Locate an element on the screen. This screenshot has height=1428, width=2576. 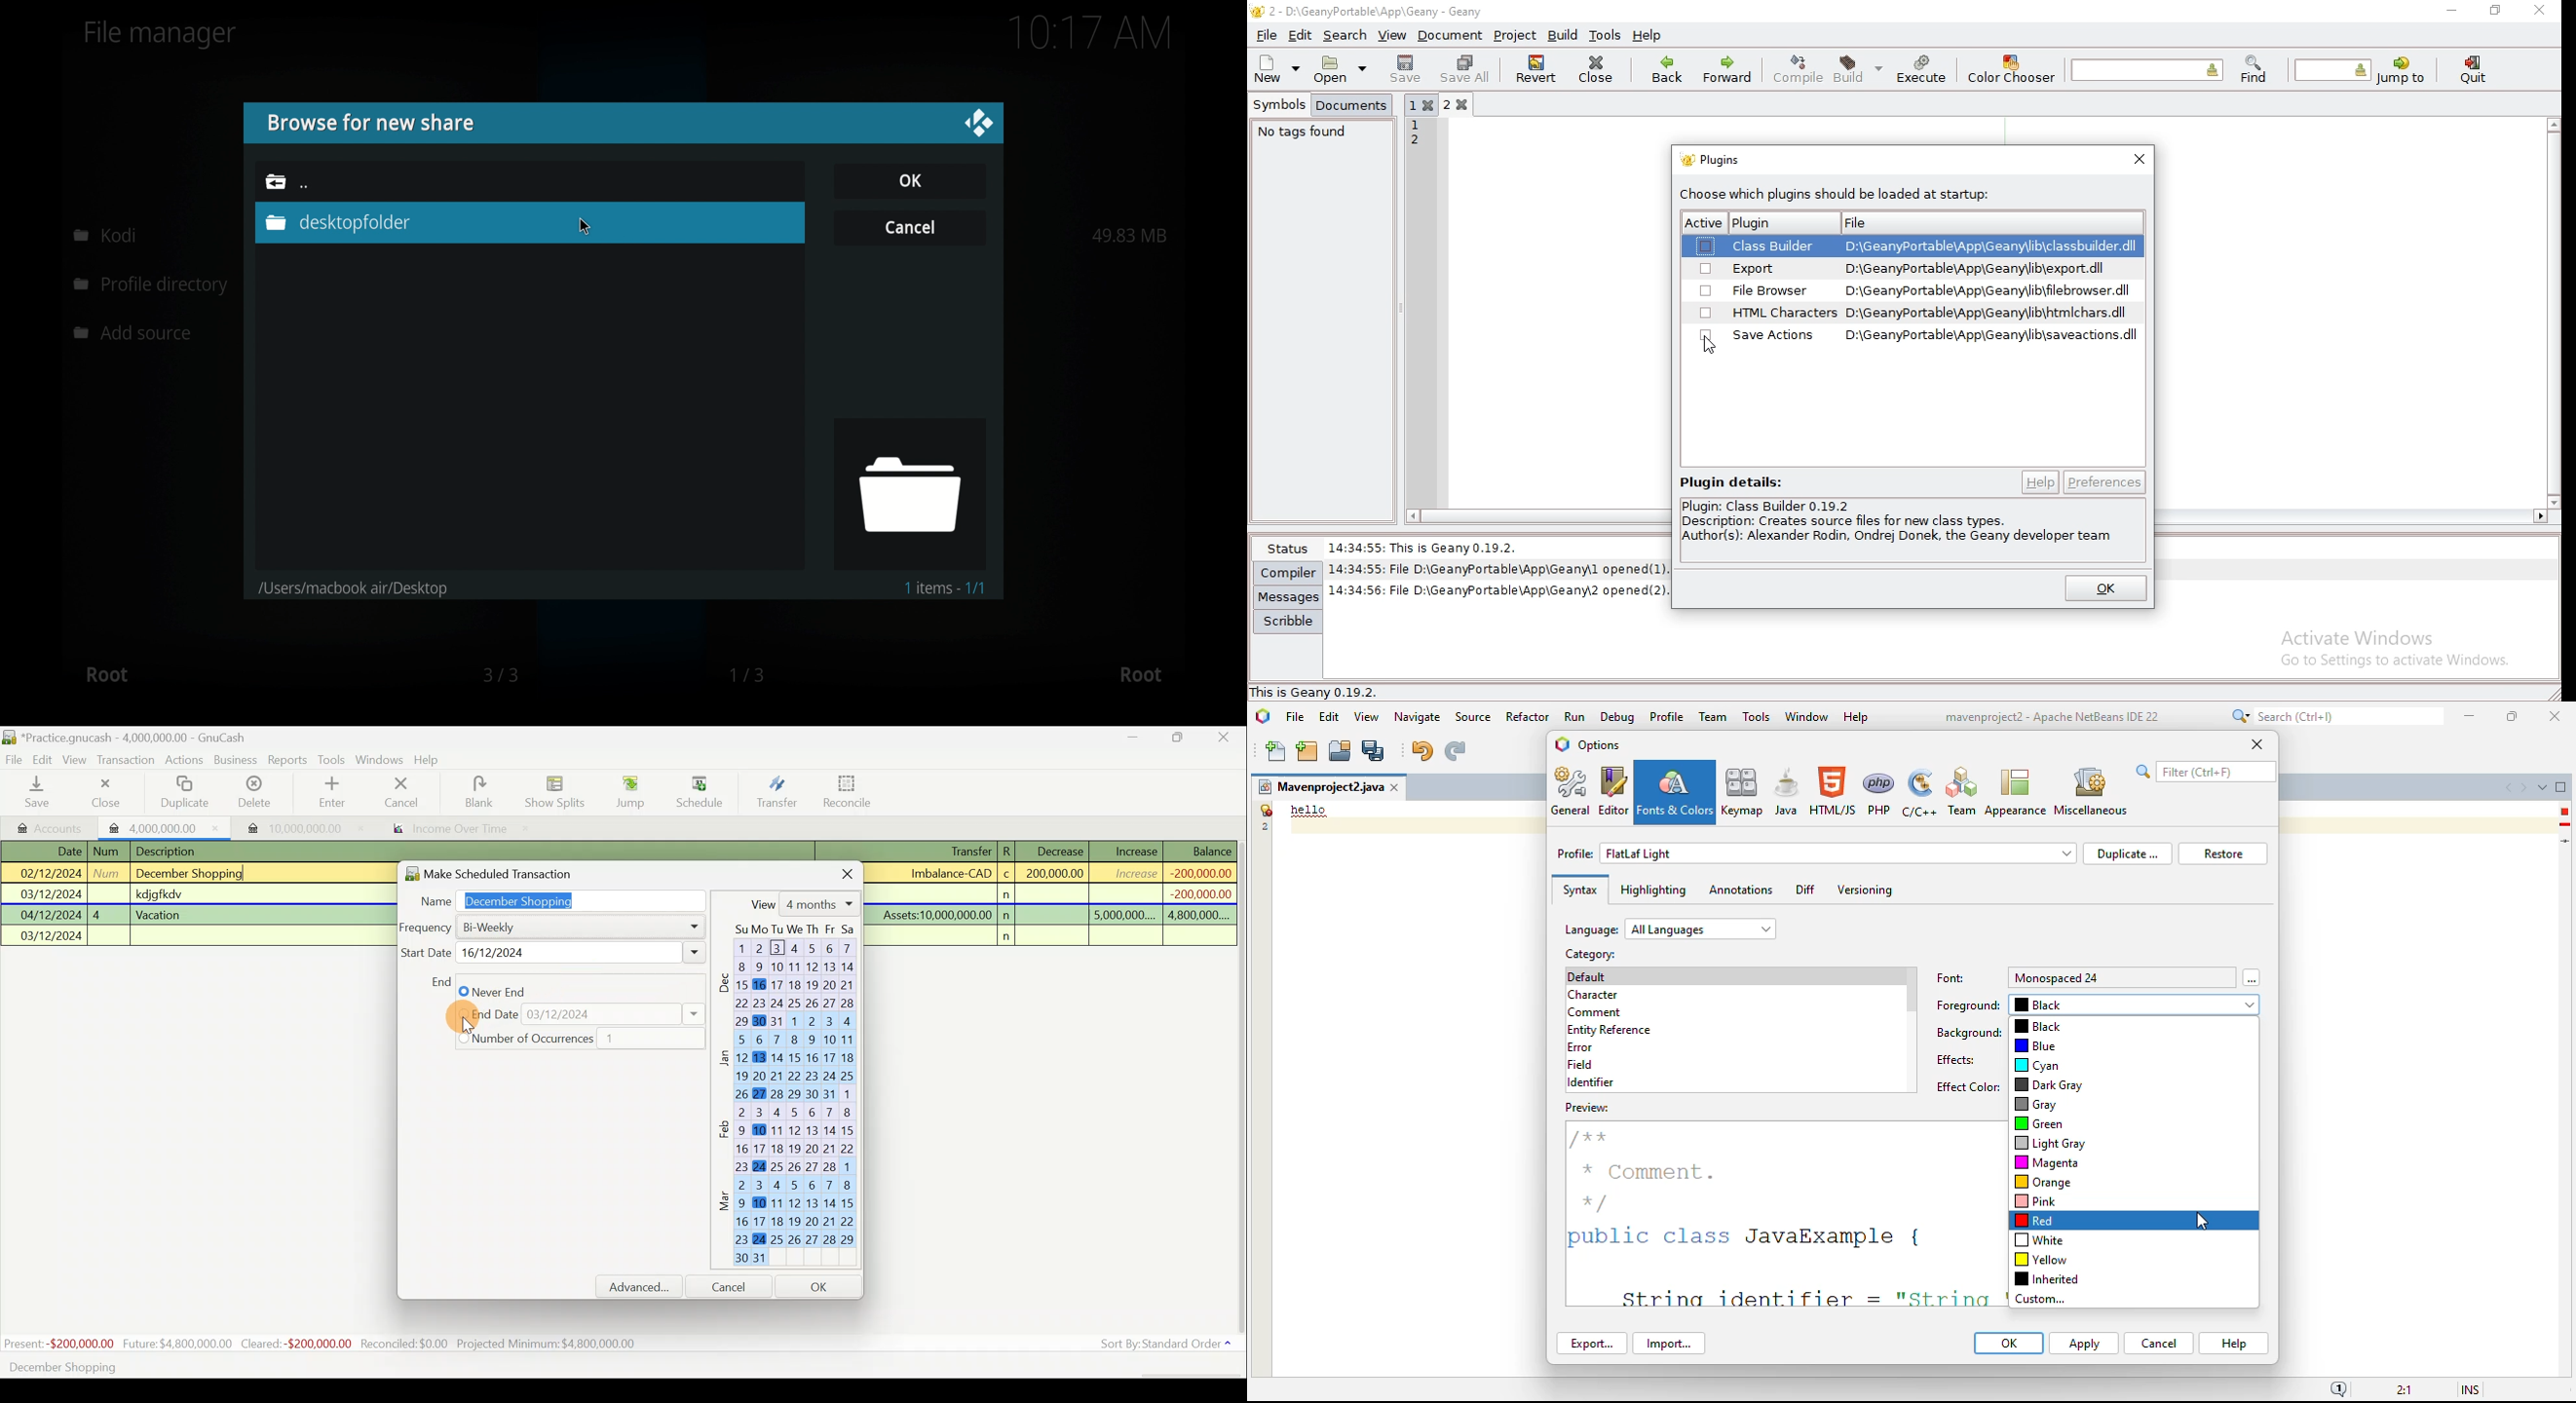
field is located at coordinates (1580, 1064).